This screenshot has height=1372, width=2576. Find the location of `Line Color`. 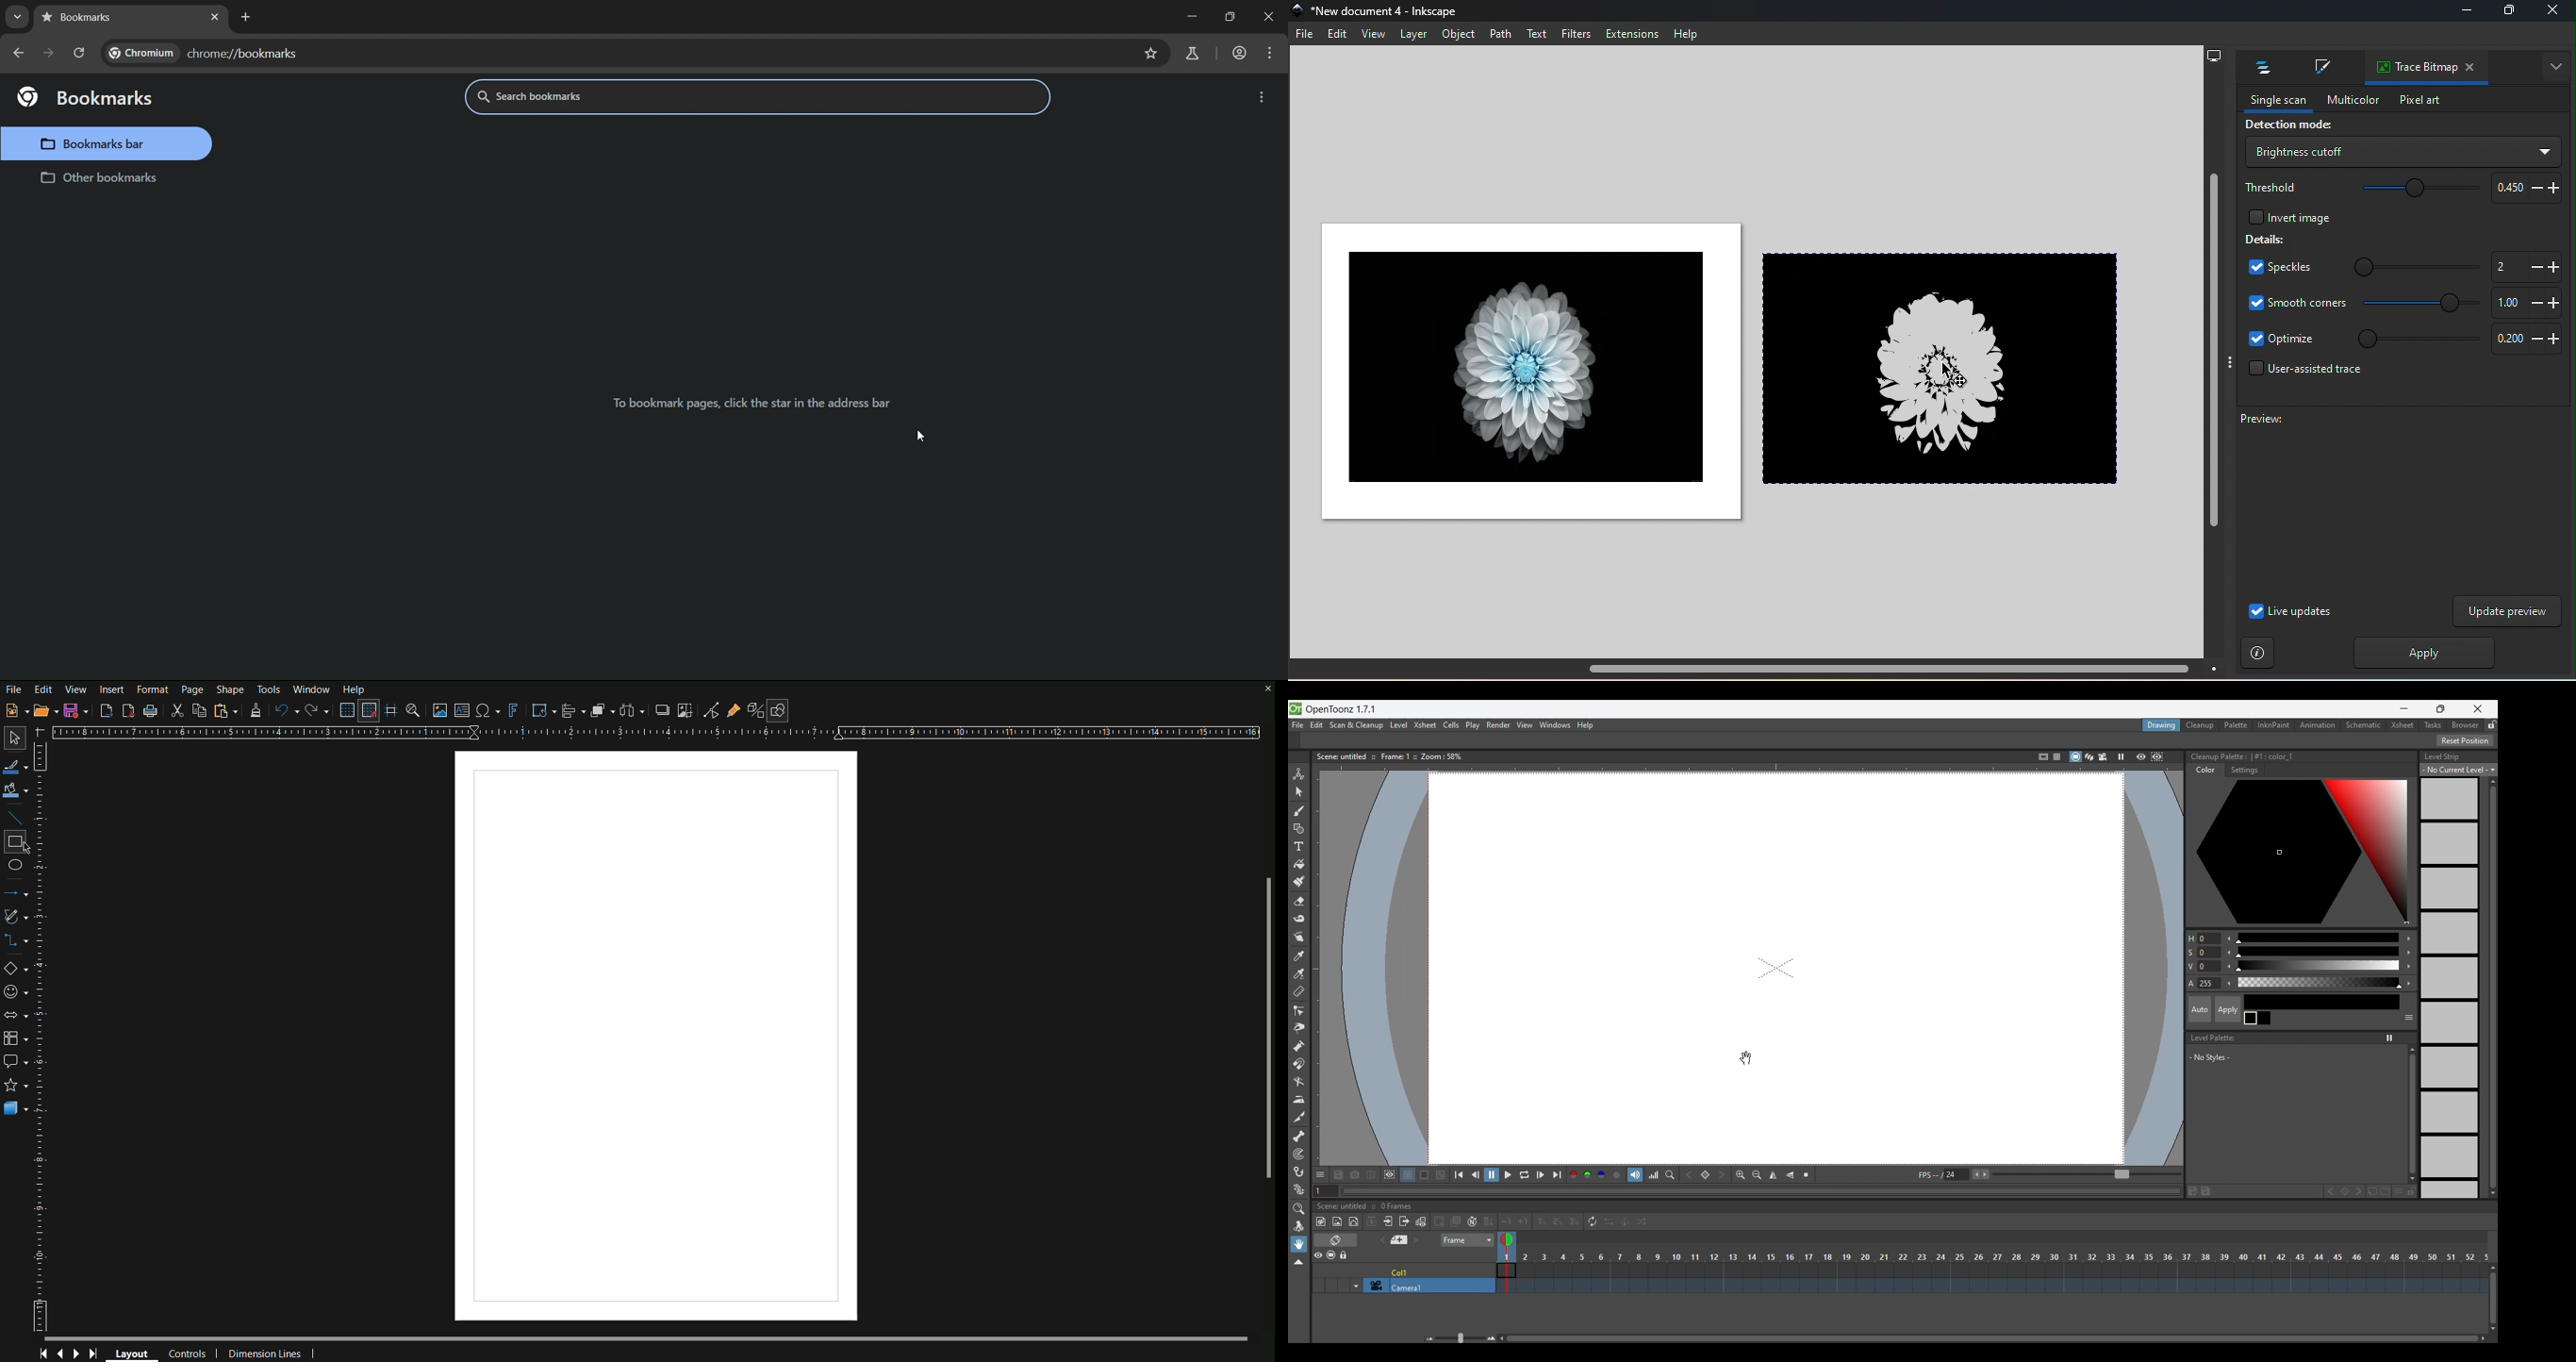

Line Color is located at coordinates (16, 765).